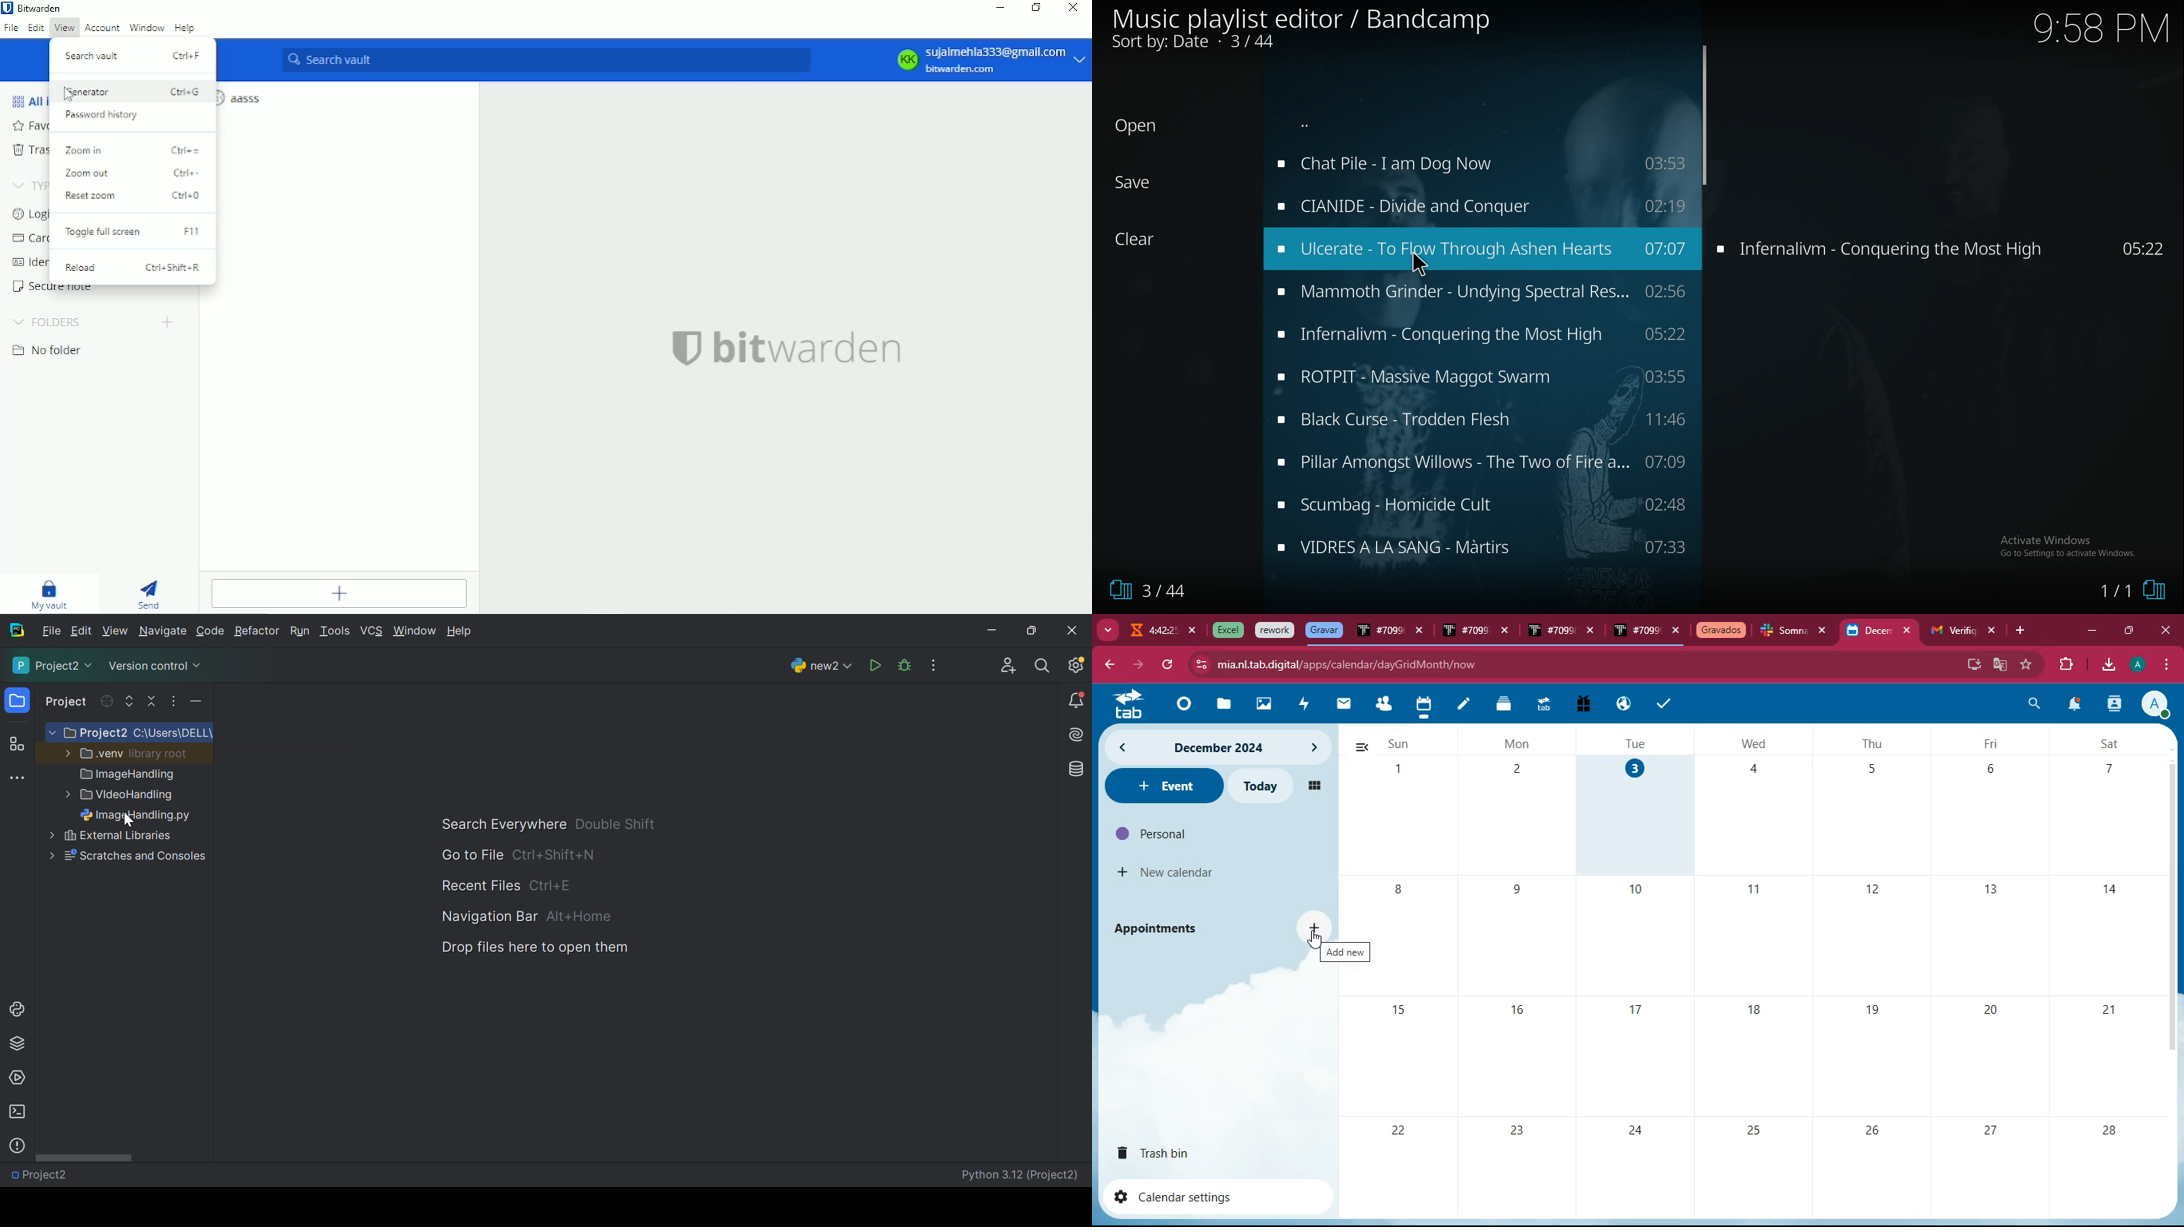 Image resolution: width=2184 pixels, height=1232 pixels. Describe the element at coordinates (1704, 115) in the screenshot. I see `scroll bar` at that location.